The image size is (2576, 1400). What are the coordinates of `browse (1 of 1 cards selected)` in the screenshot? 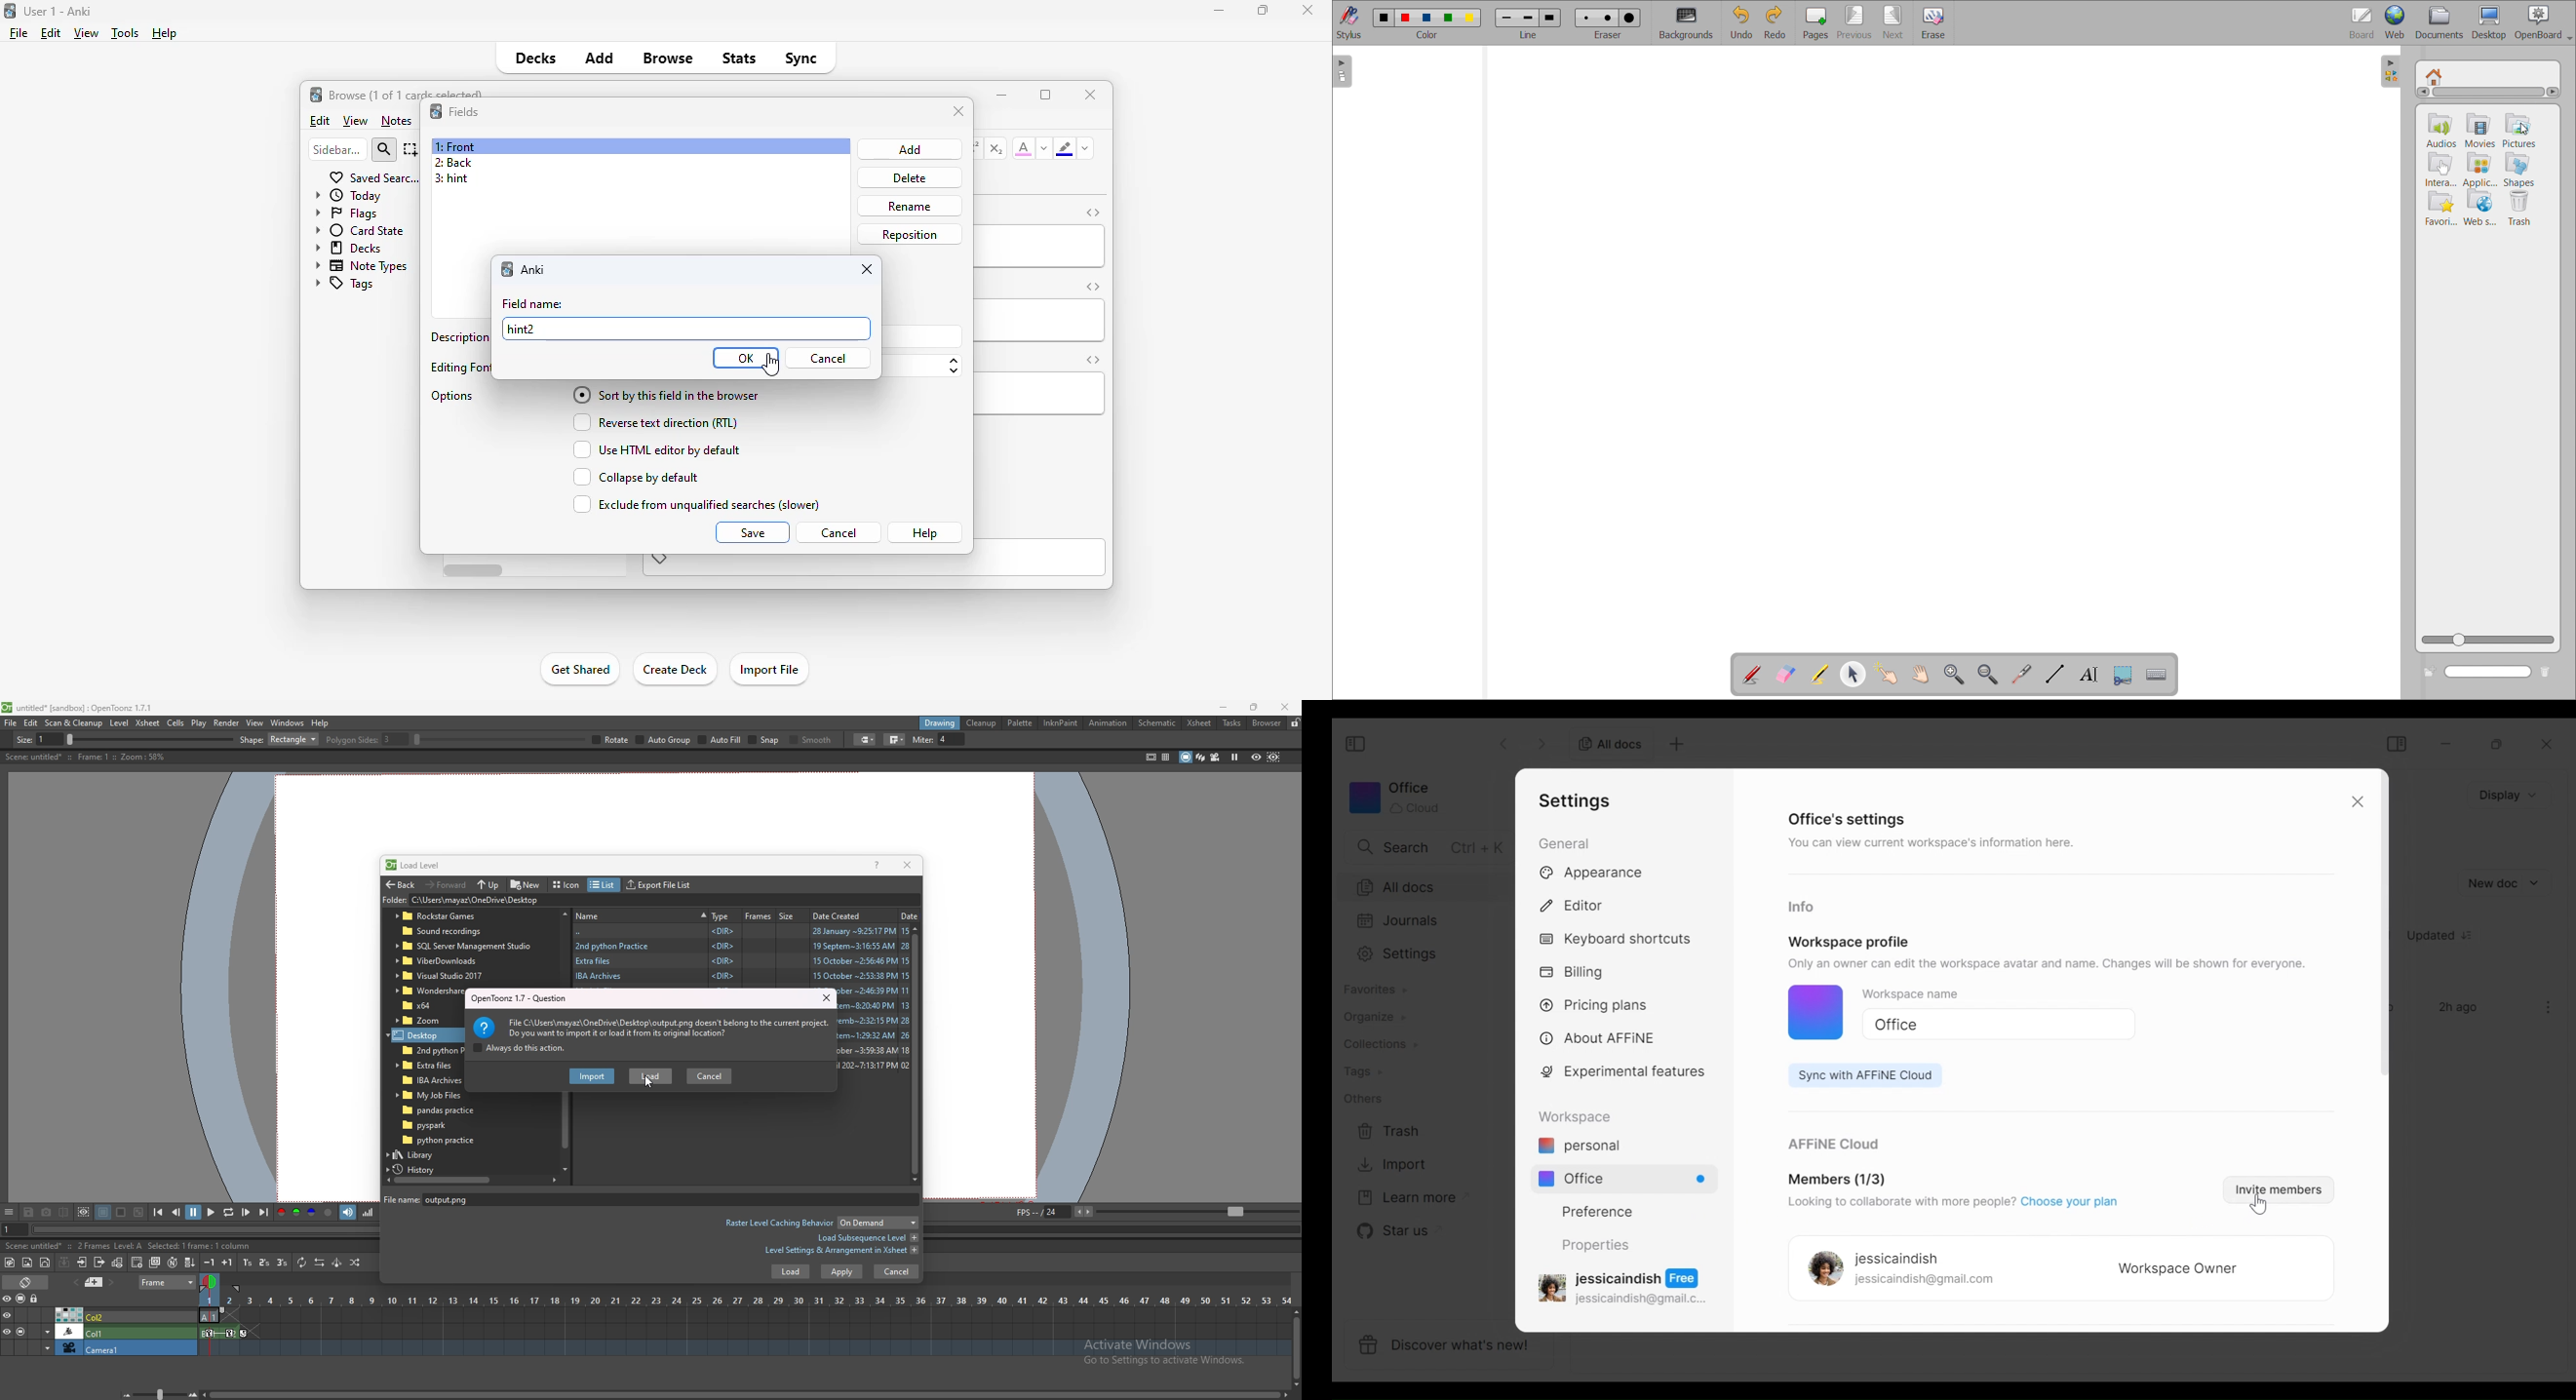 It's located at (407, 93).